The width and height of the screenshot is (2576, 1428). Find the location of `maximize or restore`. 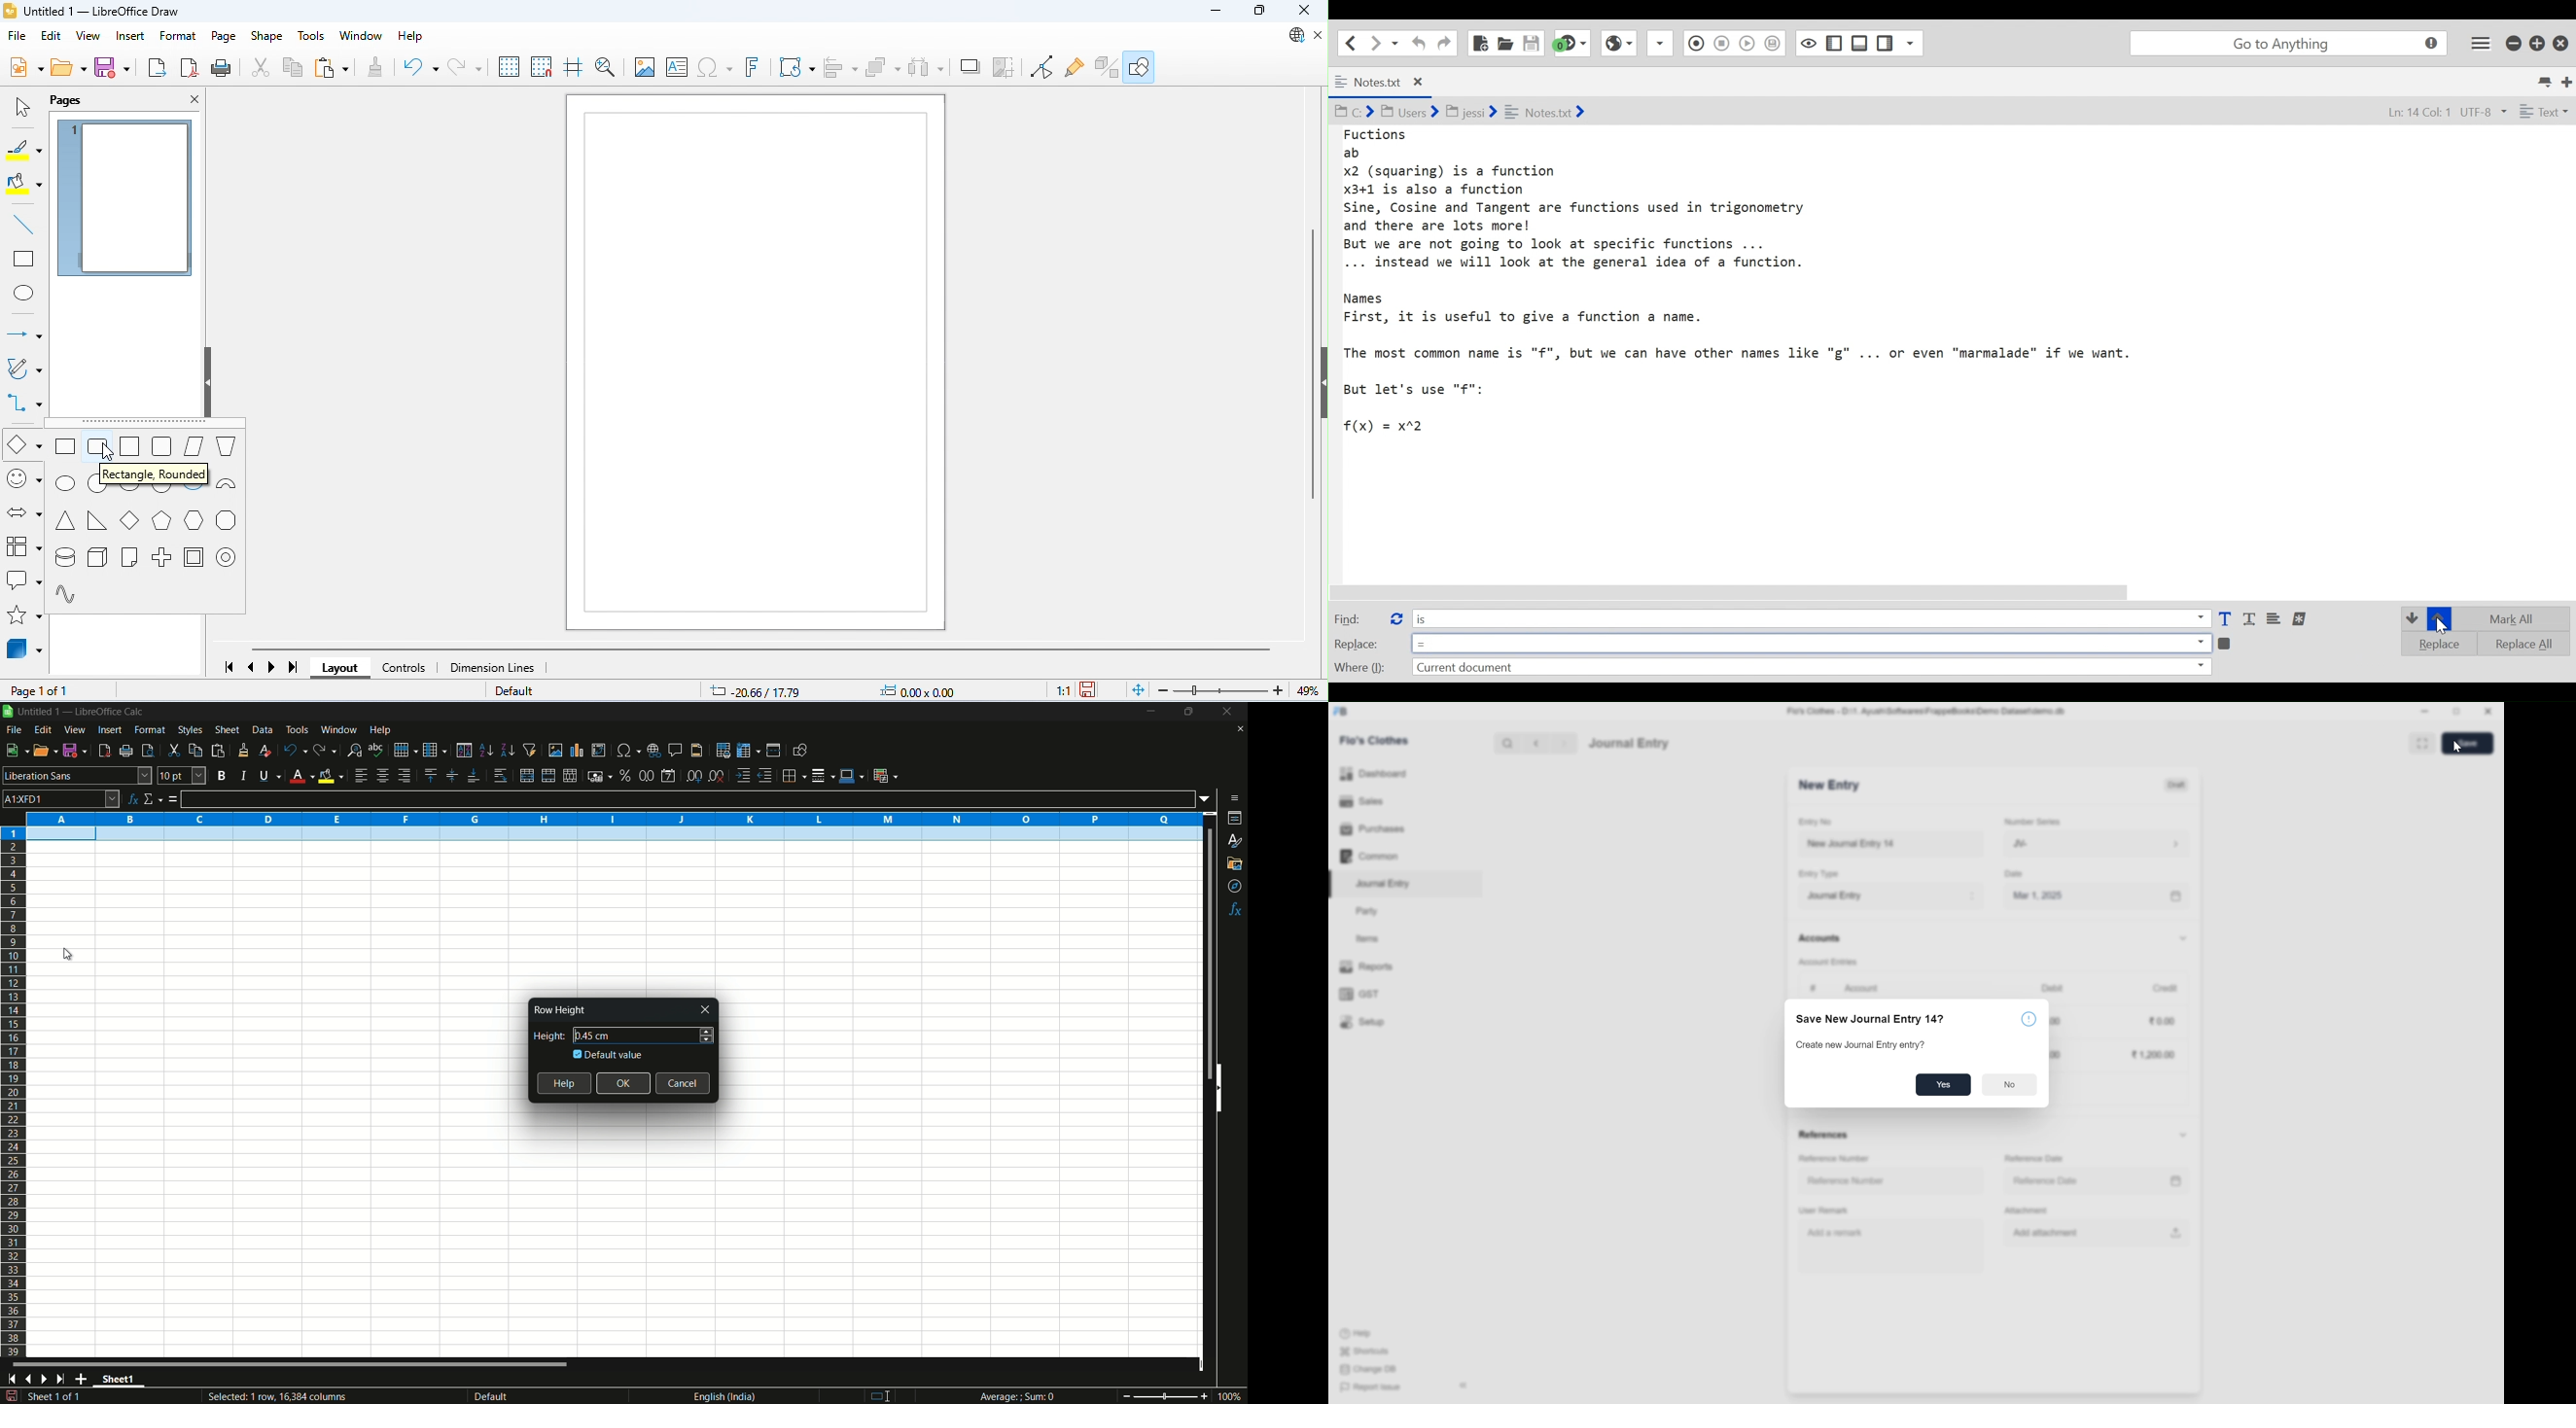

maximize or restore is located at coordinates (1189, 712).